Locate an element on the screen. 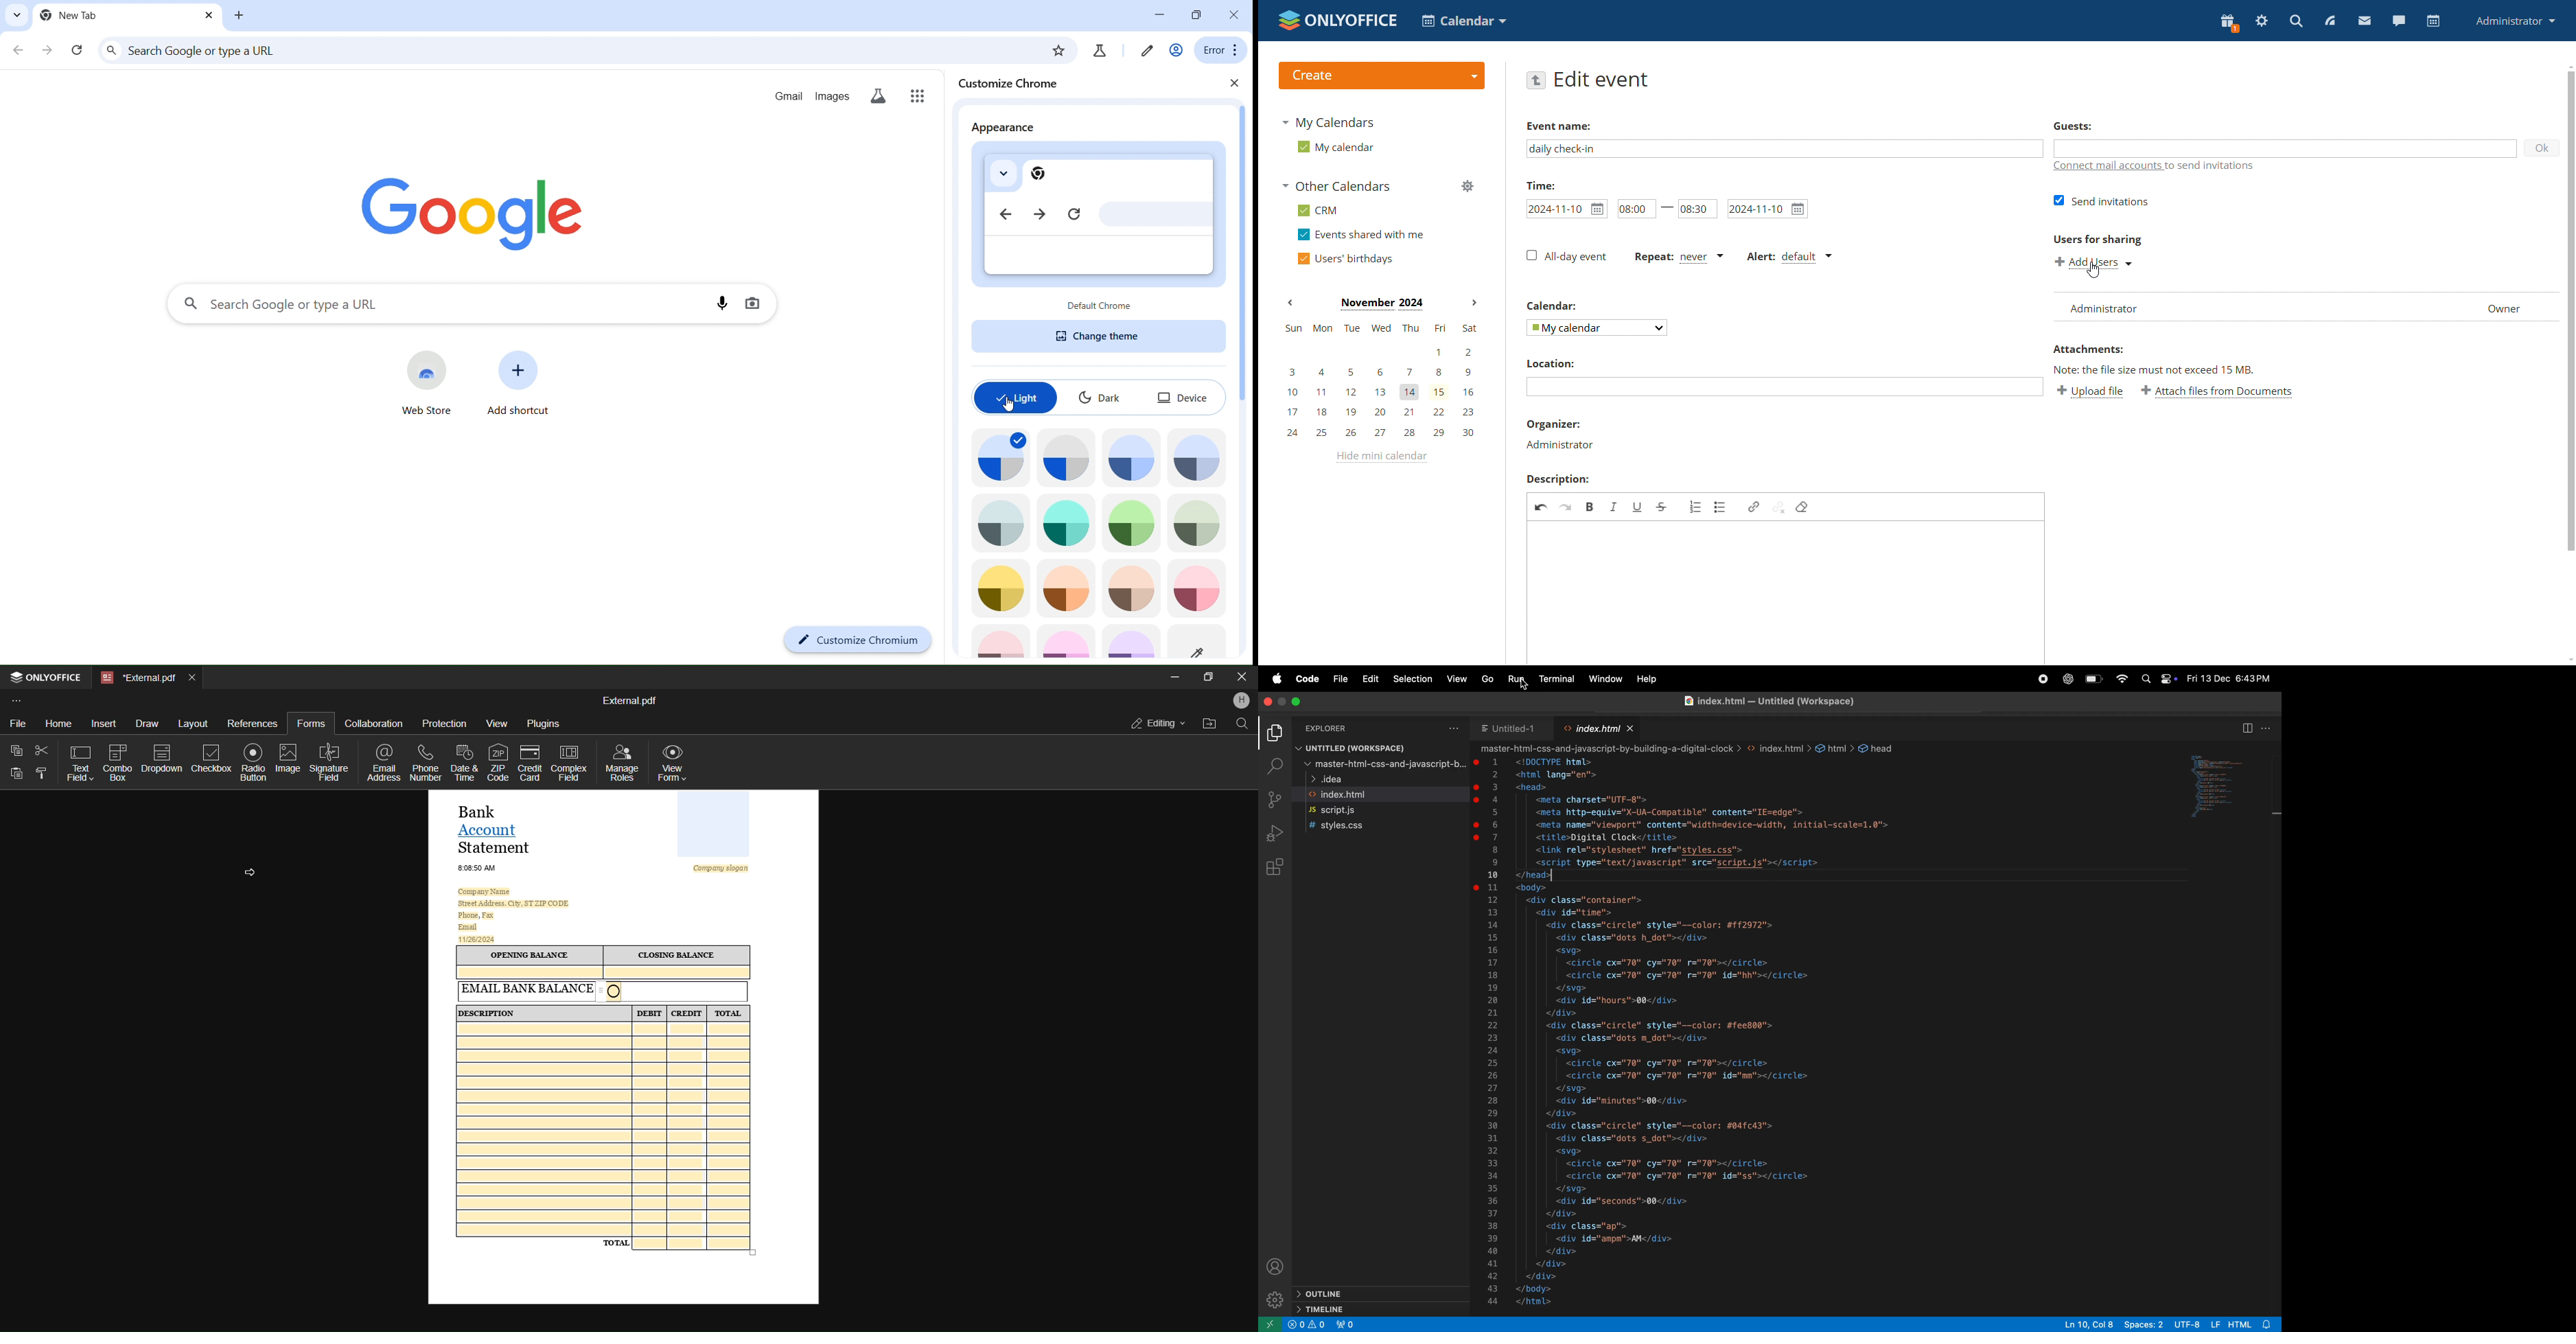 The height and width of the screenshot is (1344, 2576). start date is located at coordinates (1567, 209).